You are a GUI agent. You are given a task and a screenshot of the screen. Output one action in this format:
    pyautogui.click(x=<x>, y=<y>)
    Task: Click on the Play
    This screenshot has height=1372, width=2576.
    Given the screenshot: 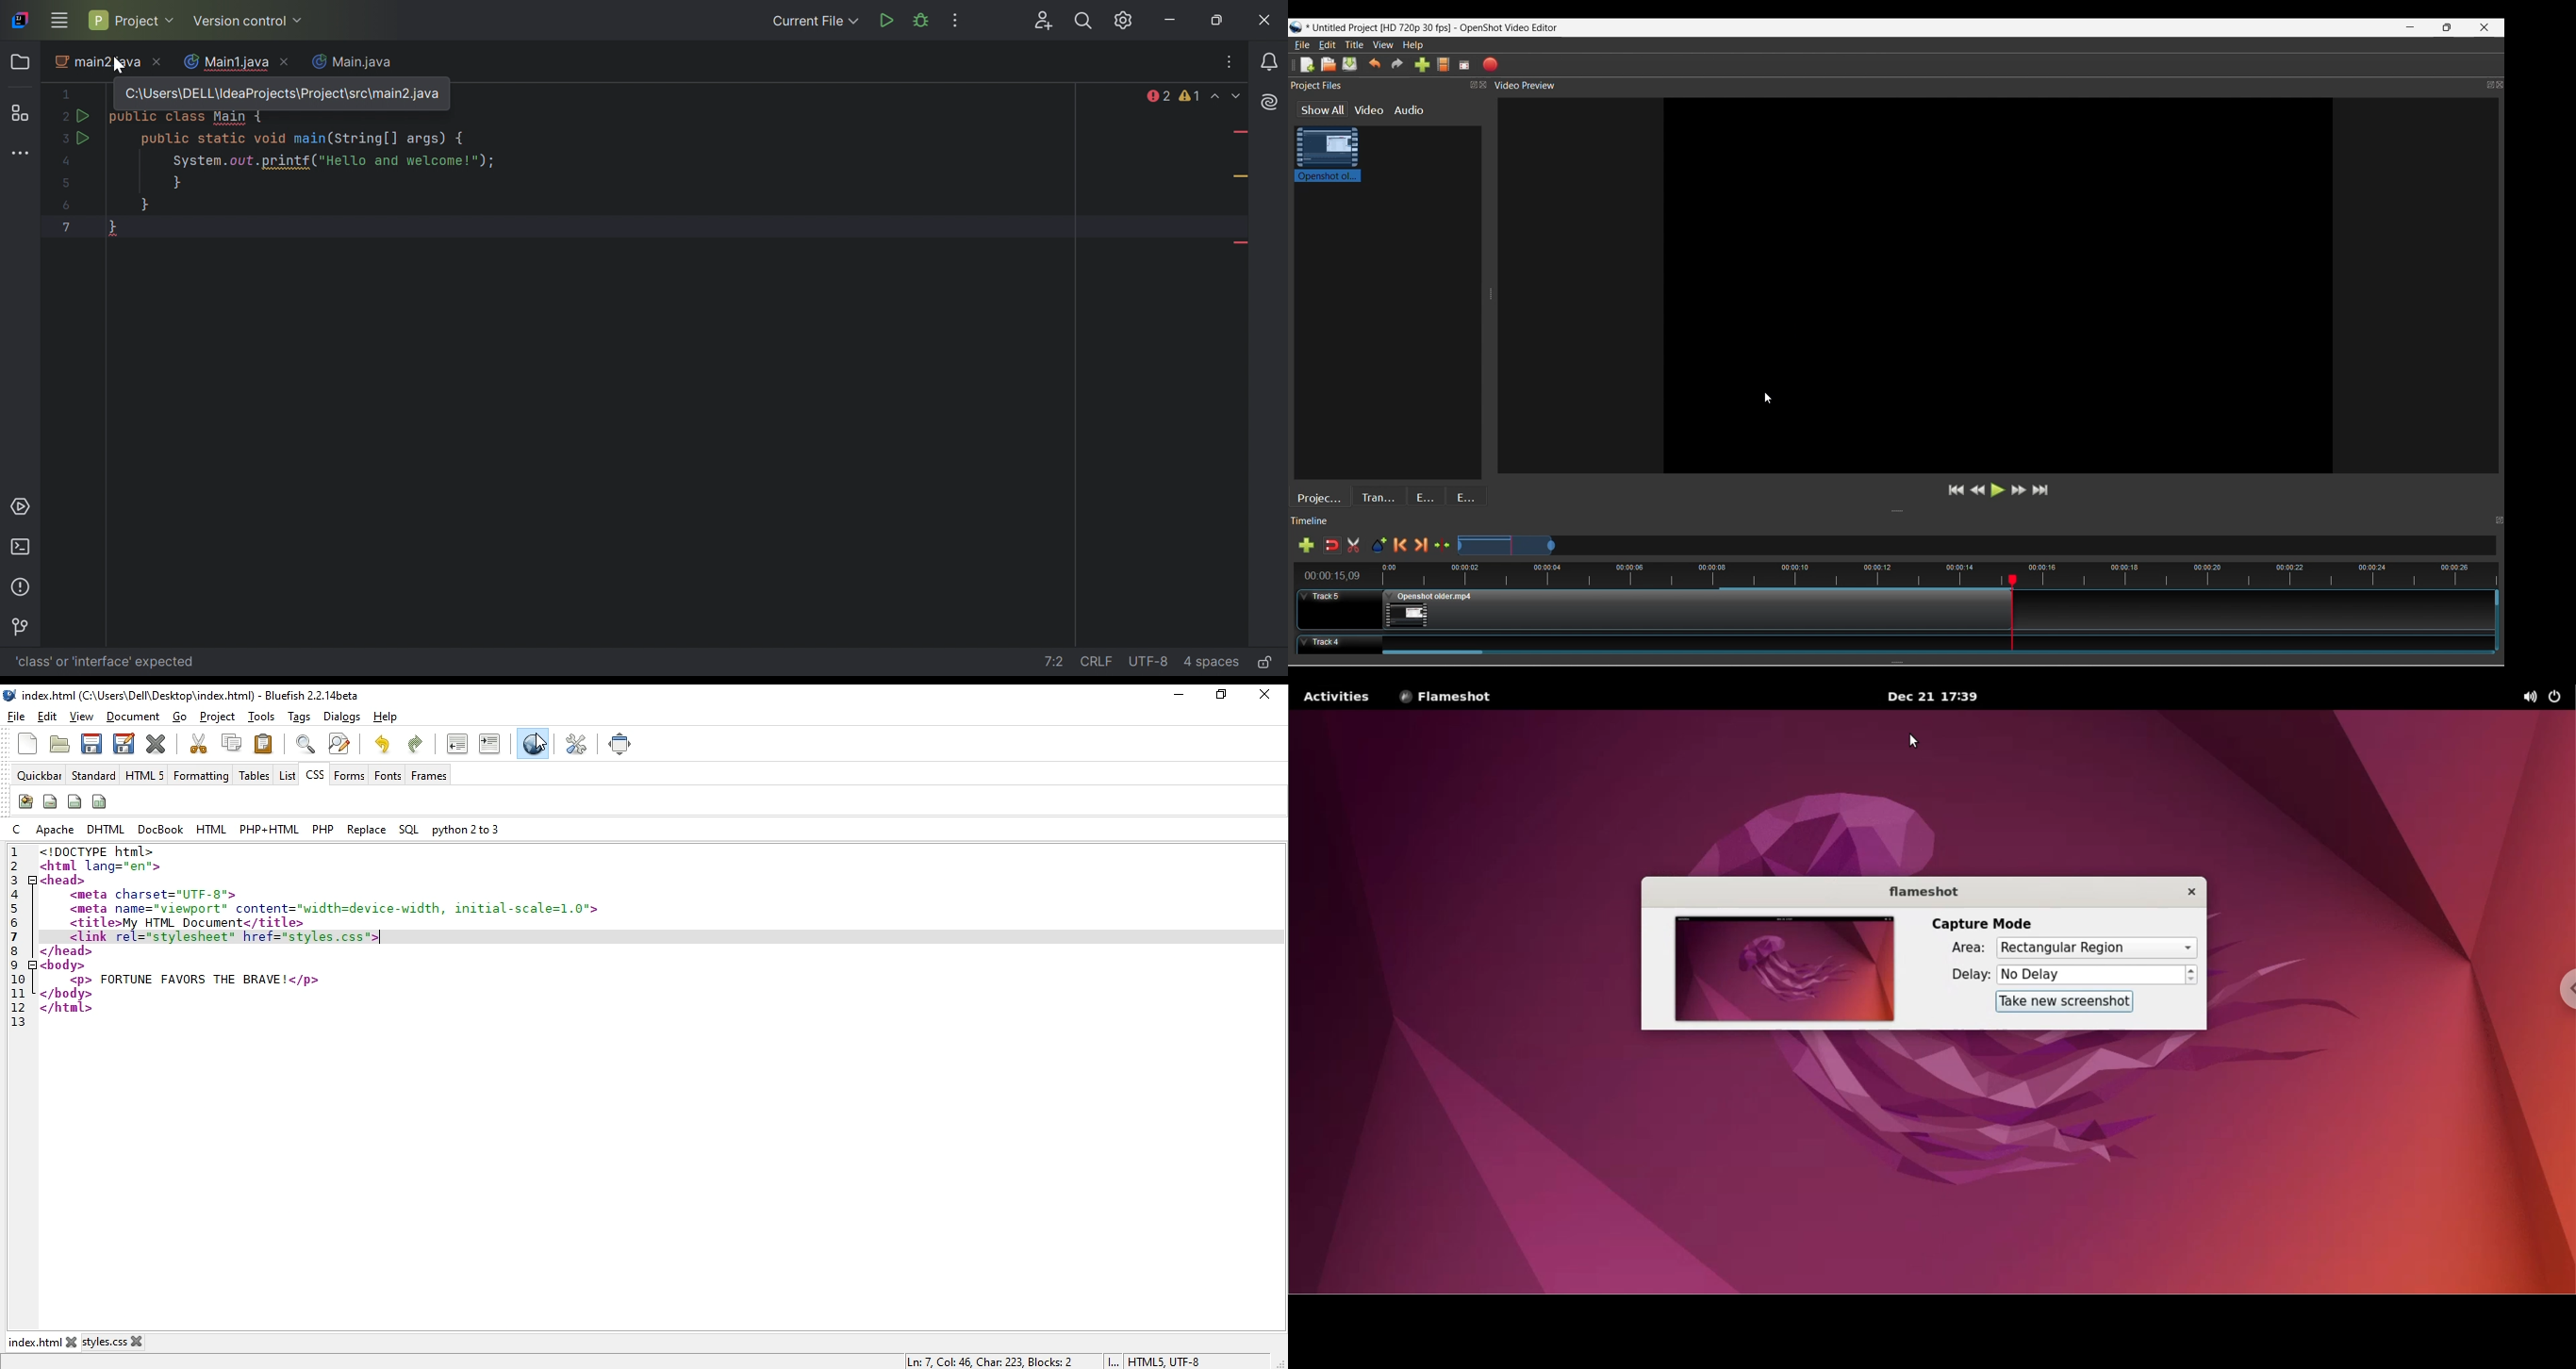 What is the action you would take?
    pyautogui.click(x=1999, y=490)
    